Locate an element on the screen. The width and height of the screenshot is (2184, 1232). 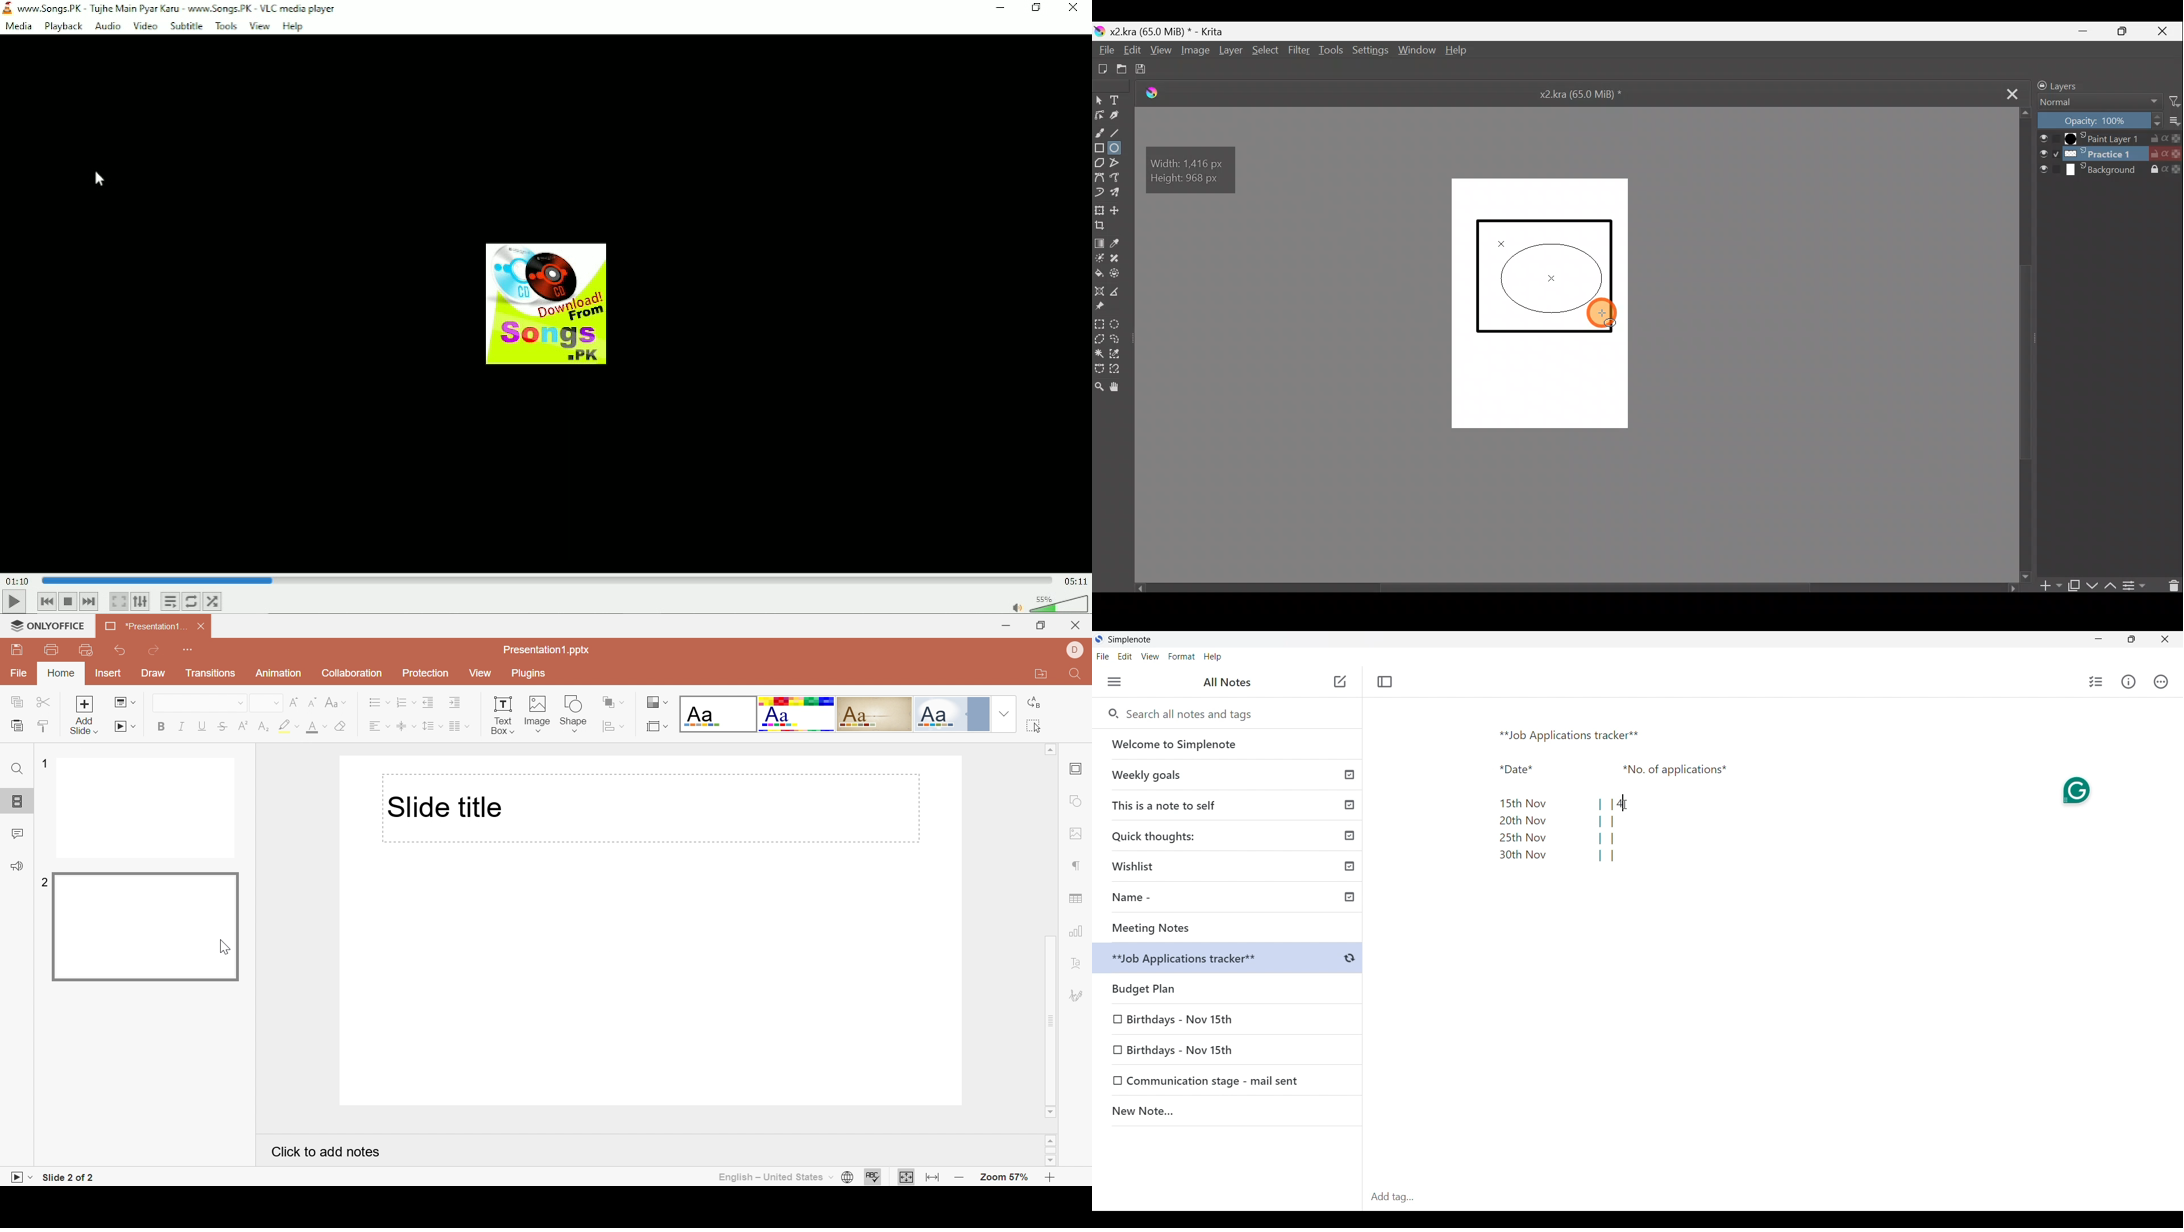
Decrement font size is located at coordinates (313, 702).